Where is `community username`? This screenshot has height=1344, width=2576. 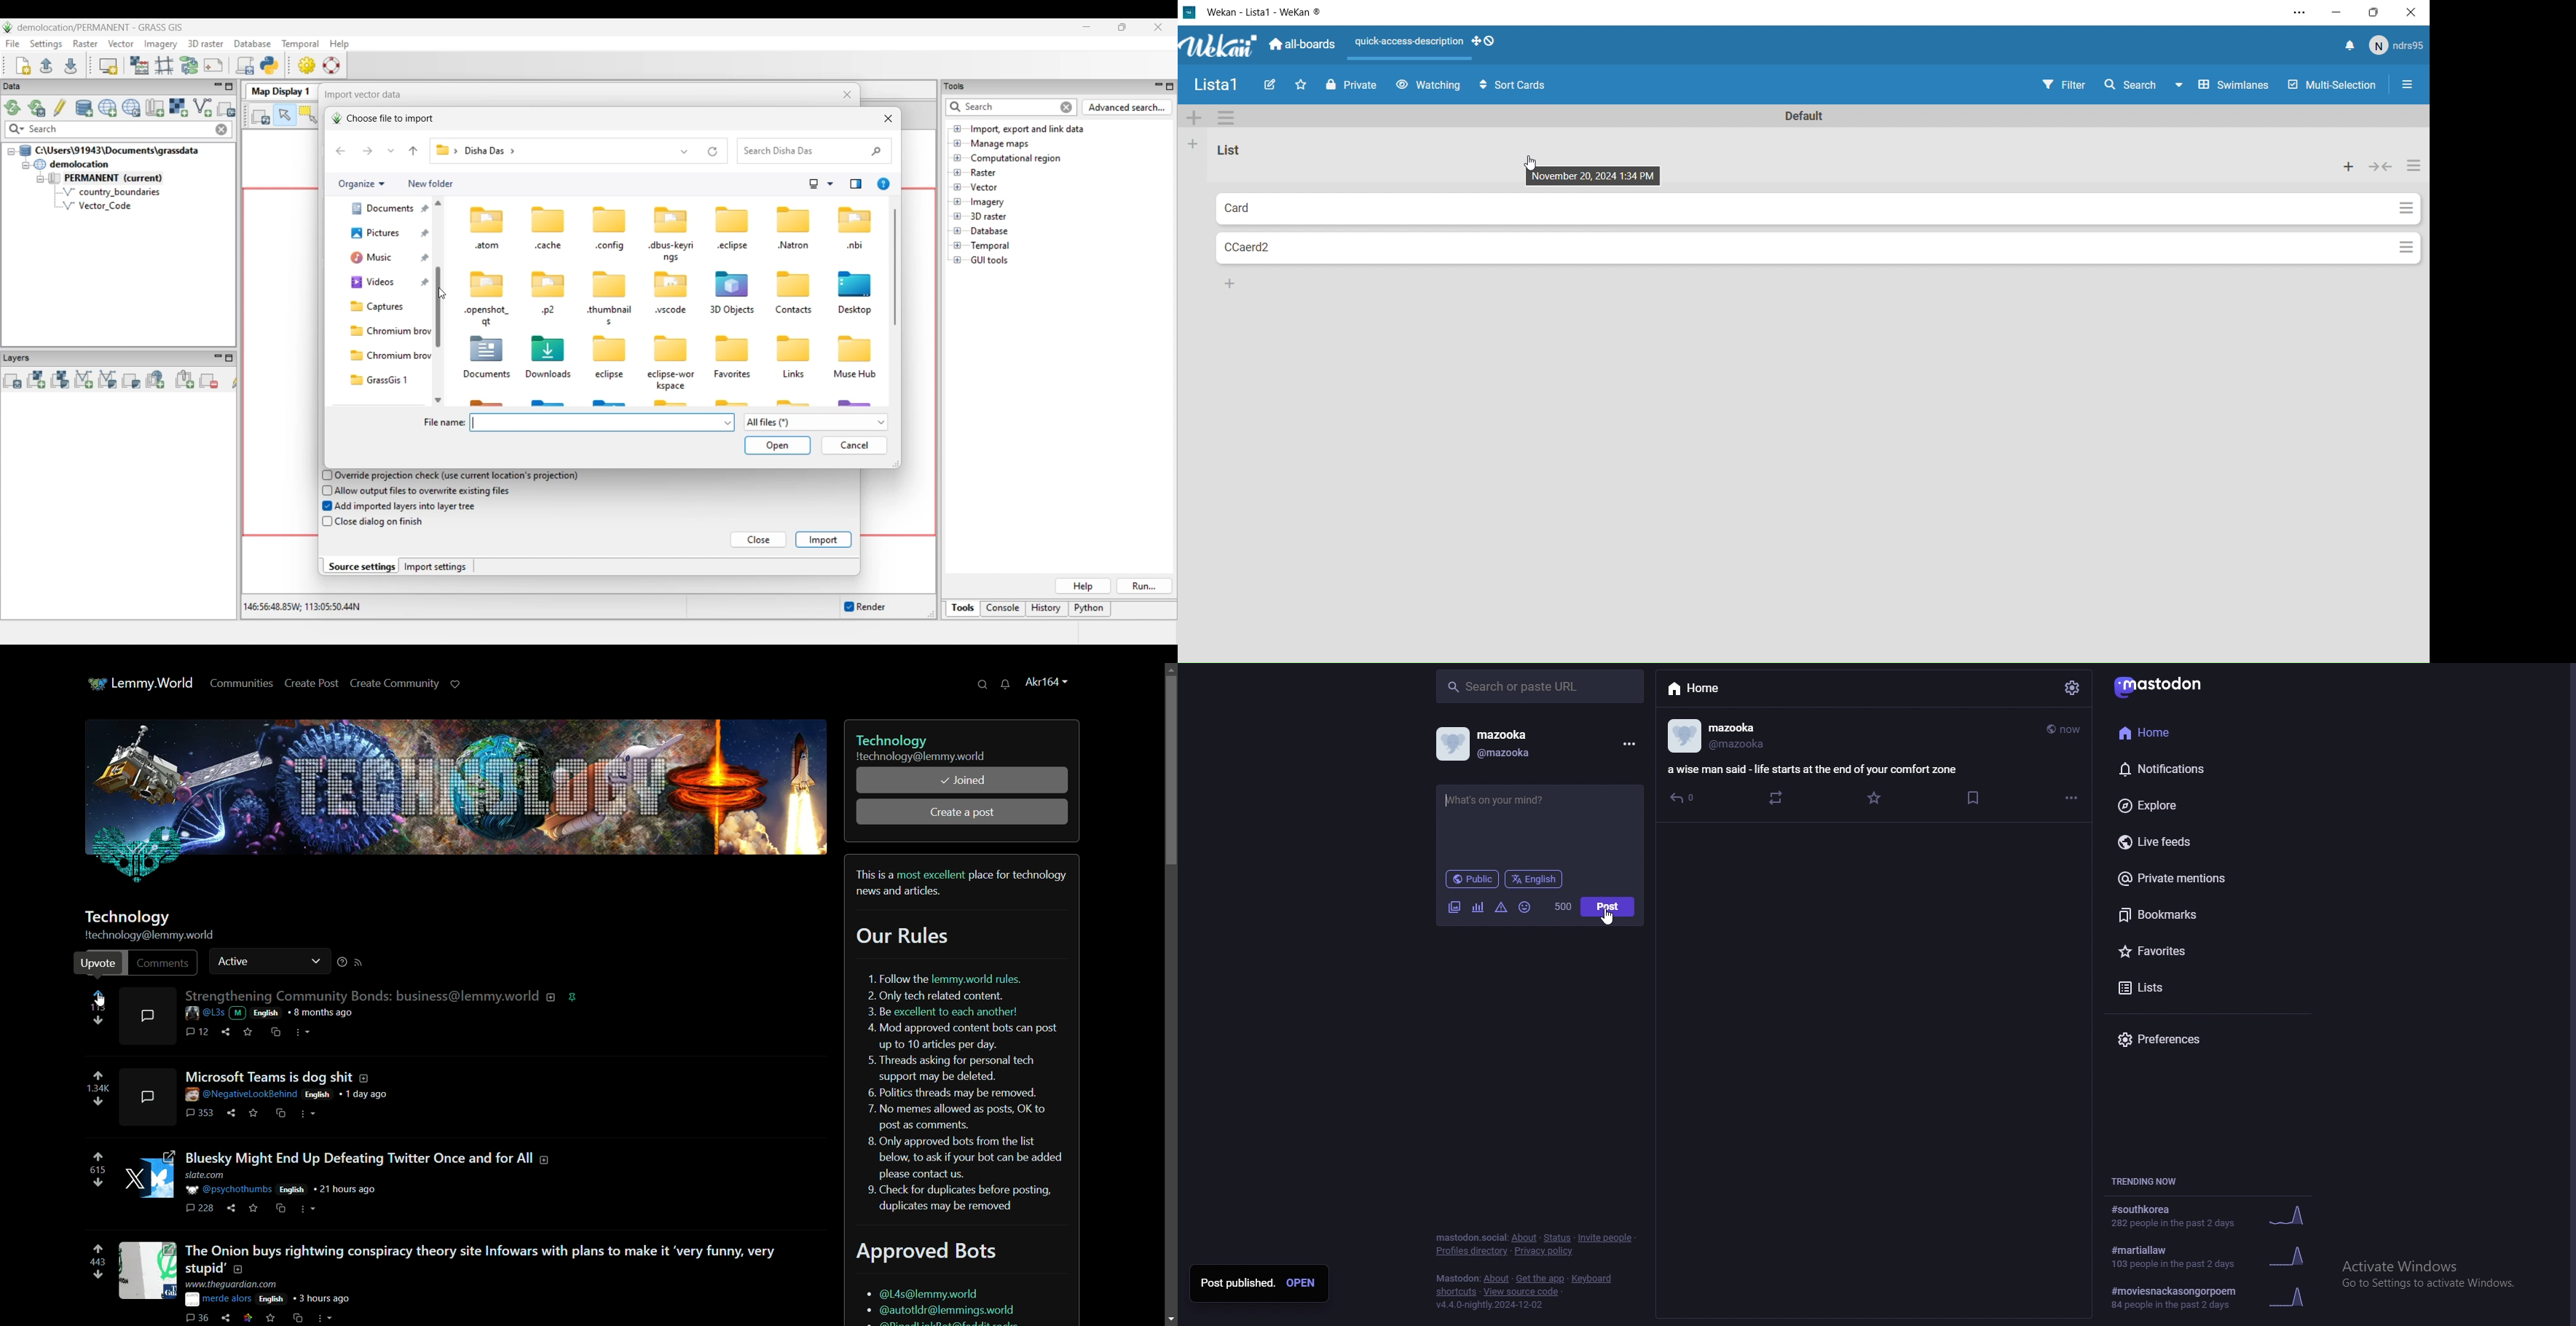 community username is located at coordinates (922, 758).